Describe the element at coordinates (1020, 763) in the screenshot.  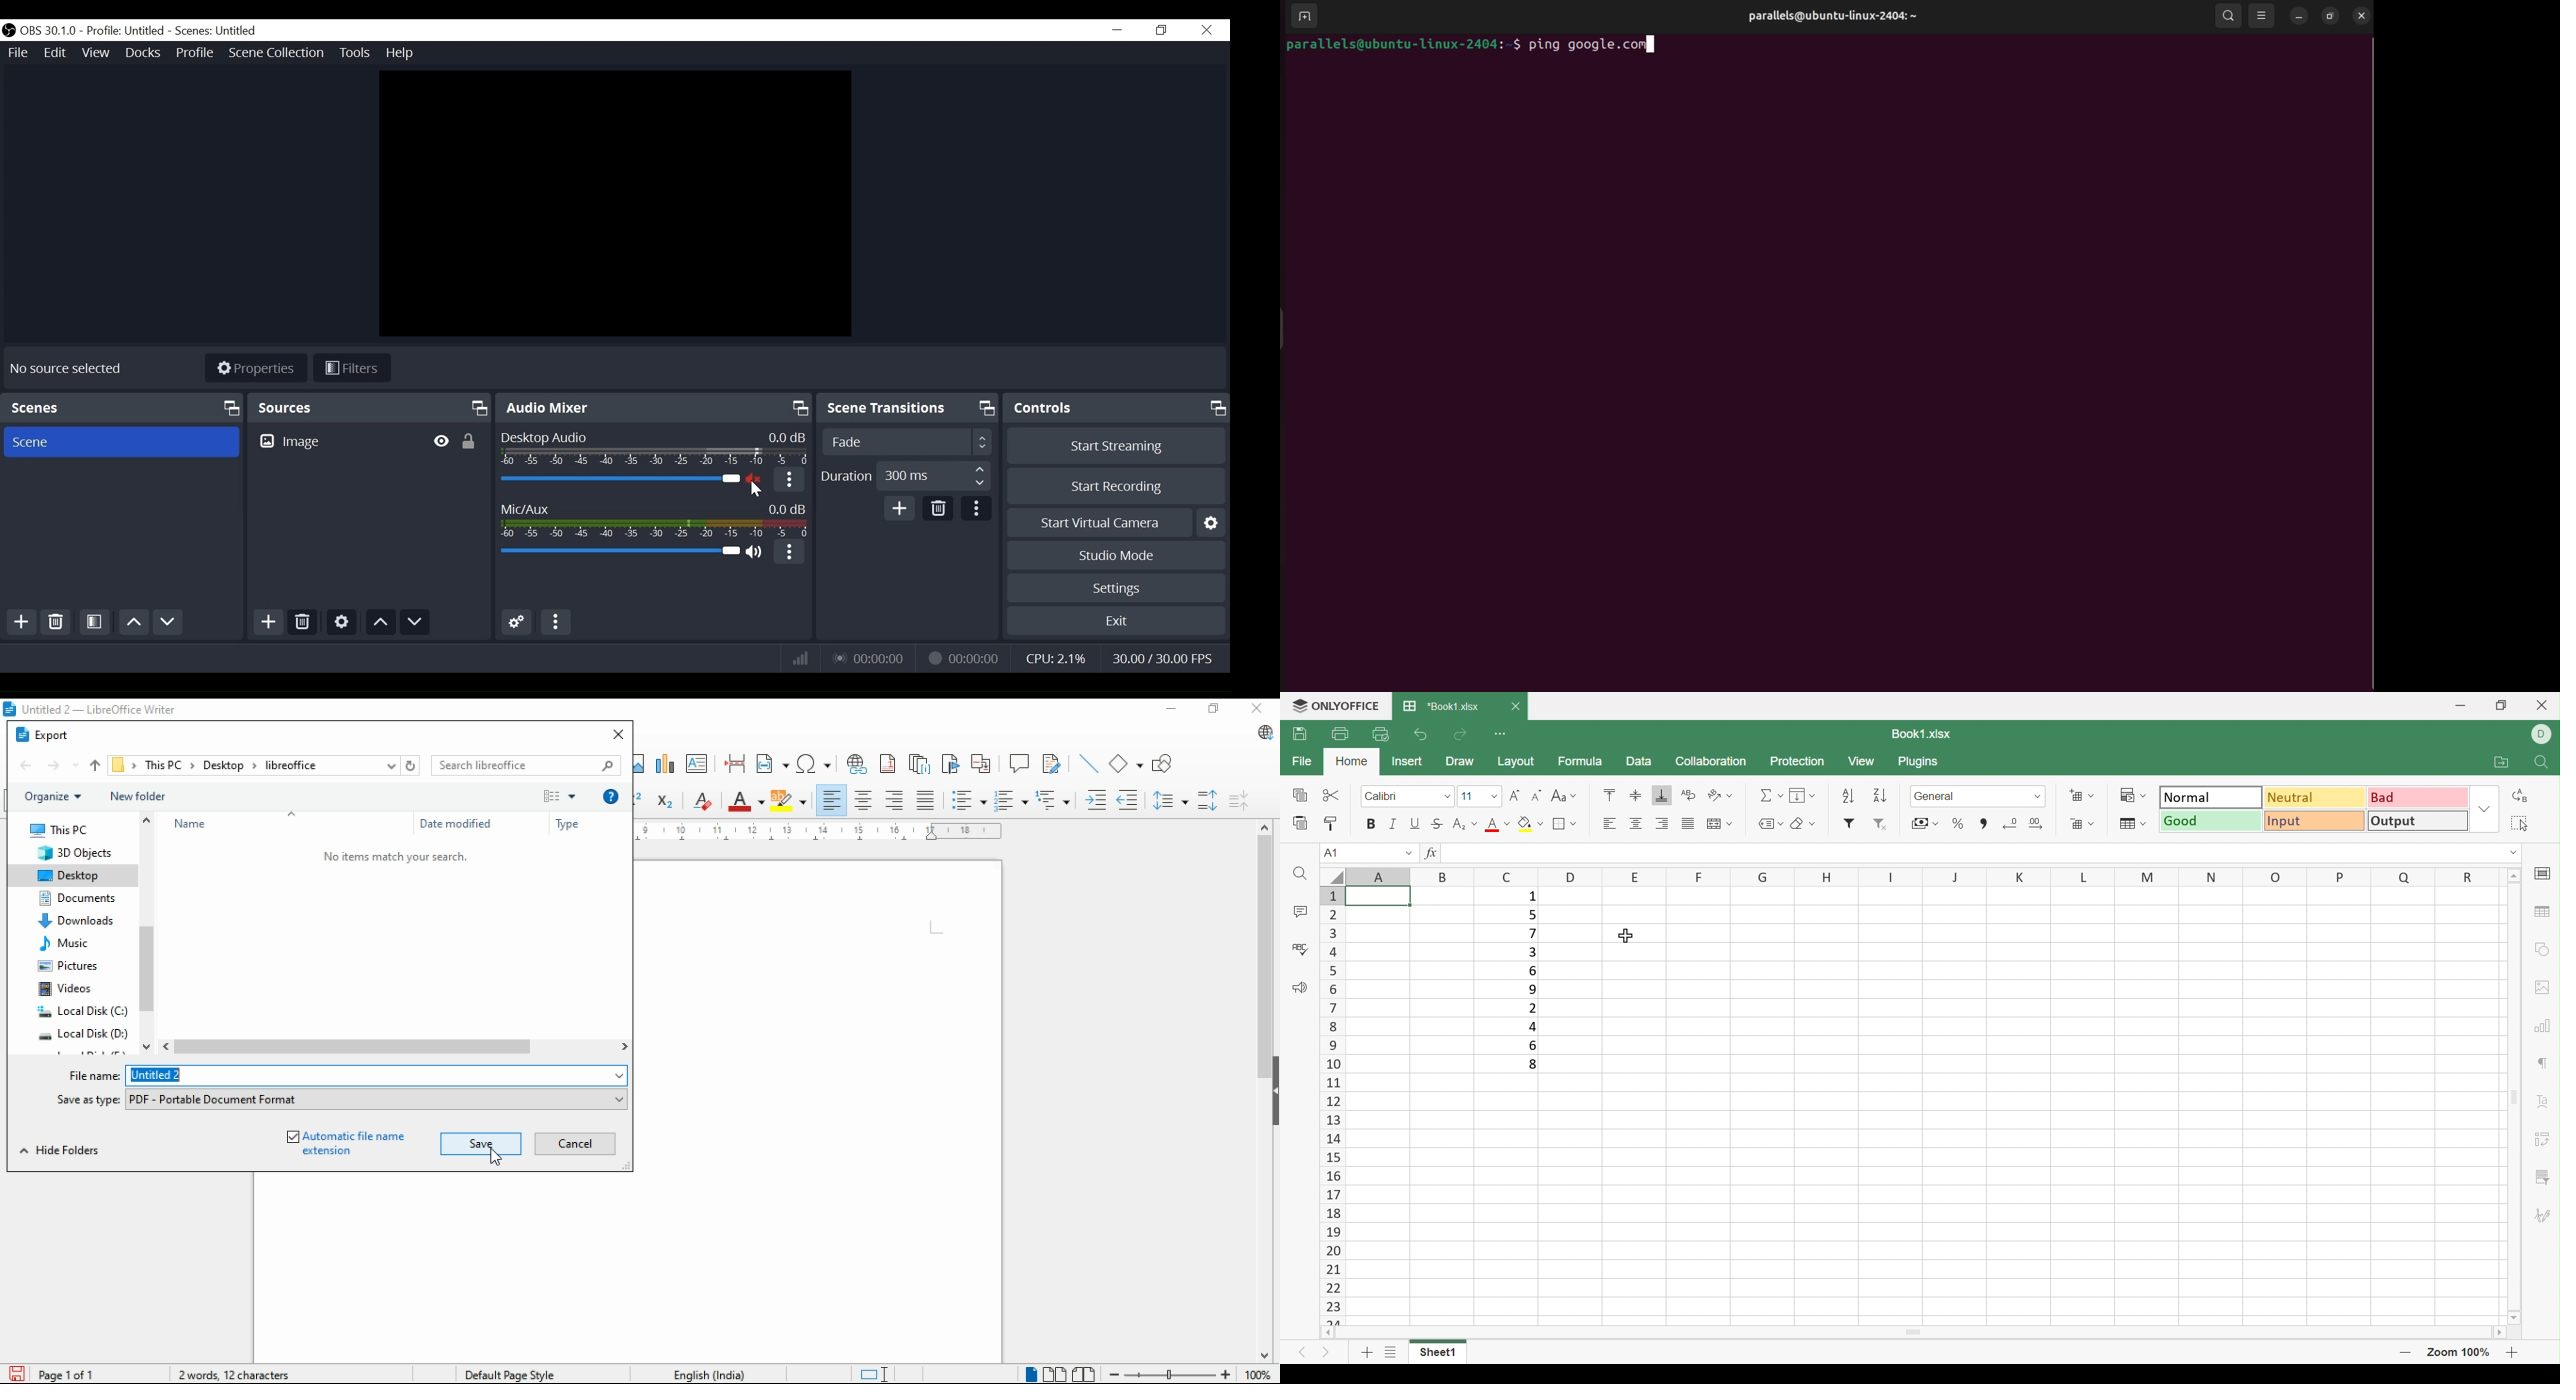
I see `insert comment` at that location.